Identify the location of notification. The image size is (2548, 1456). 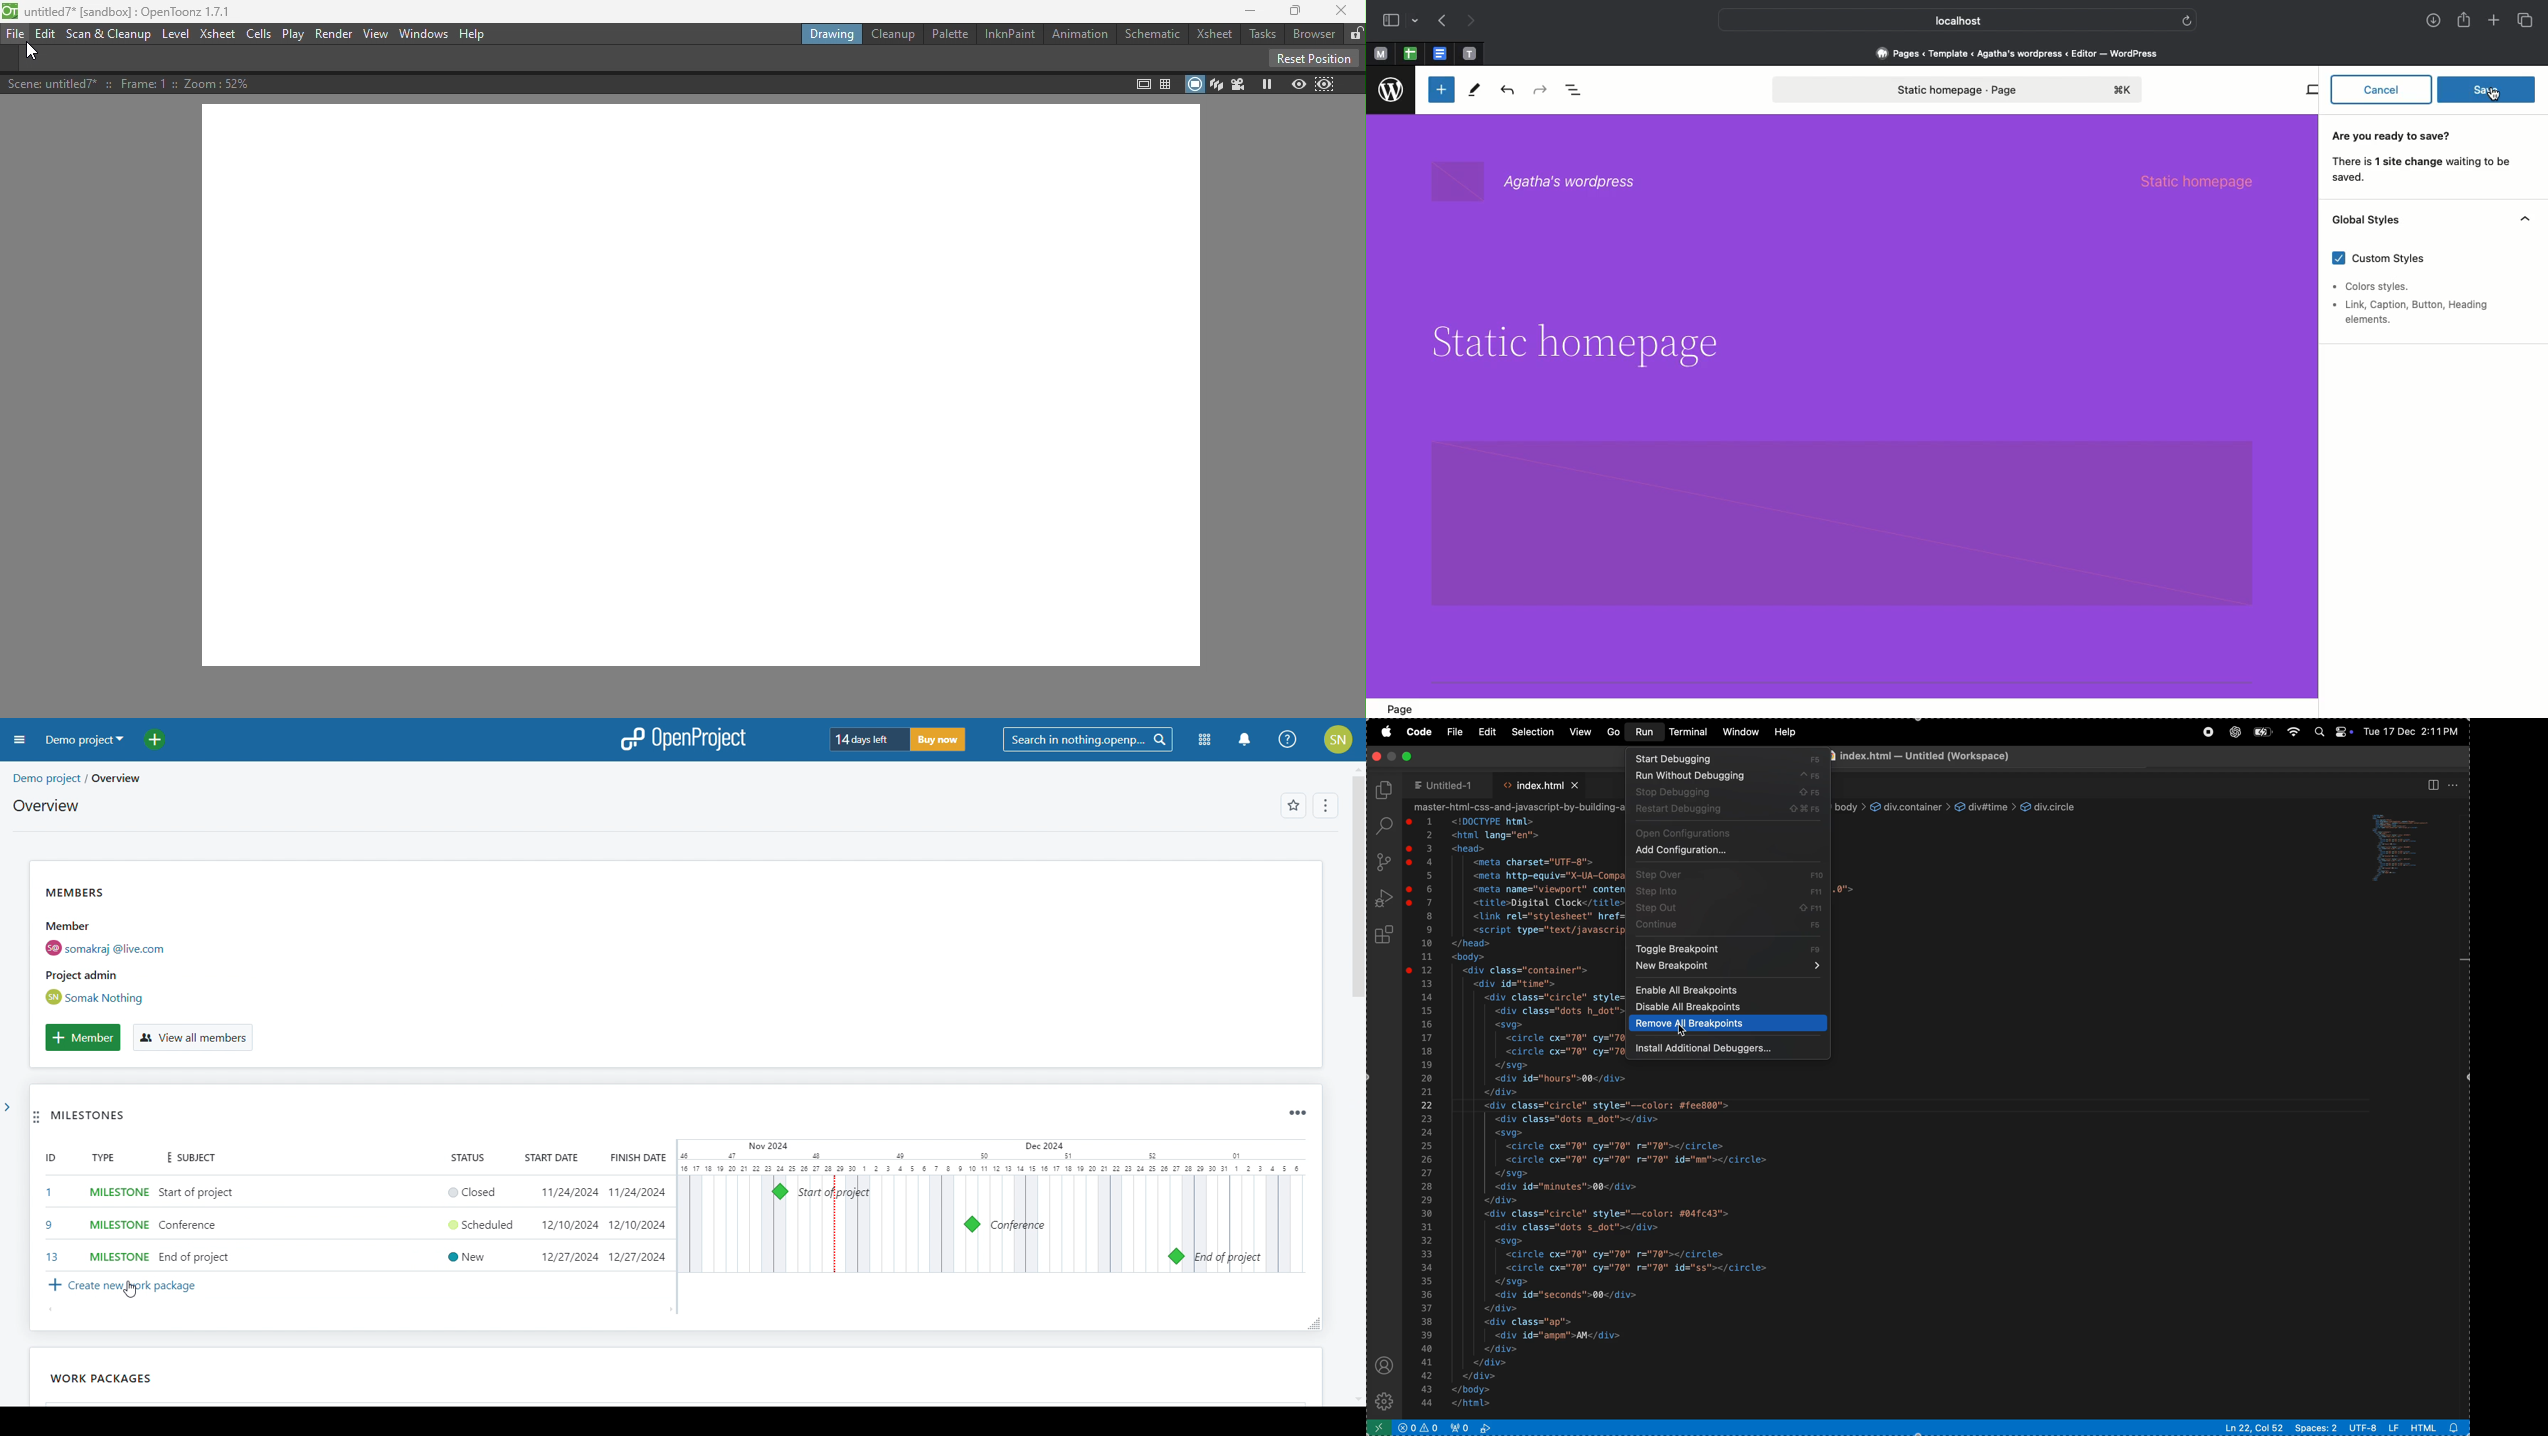
(1244, 740).